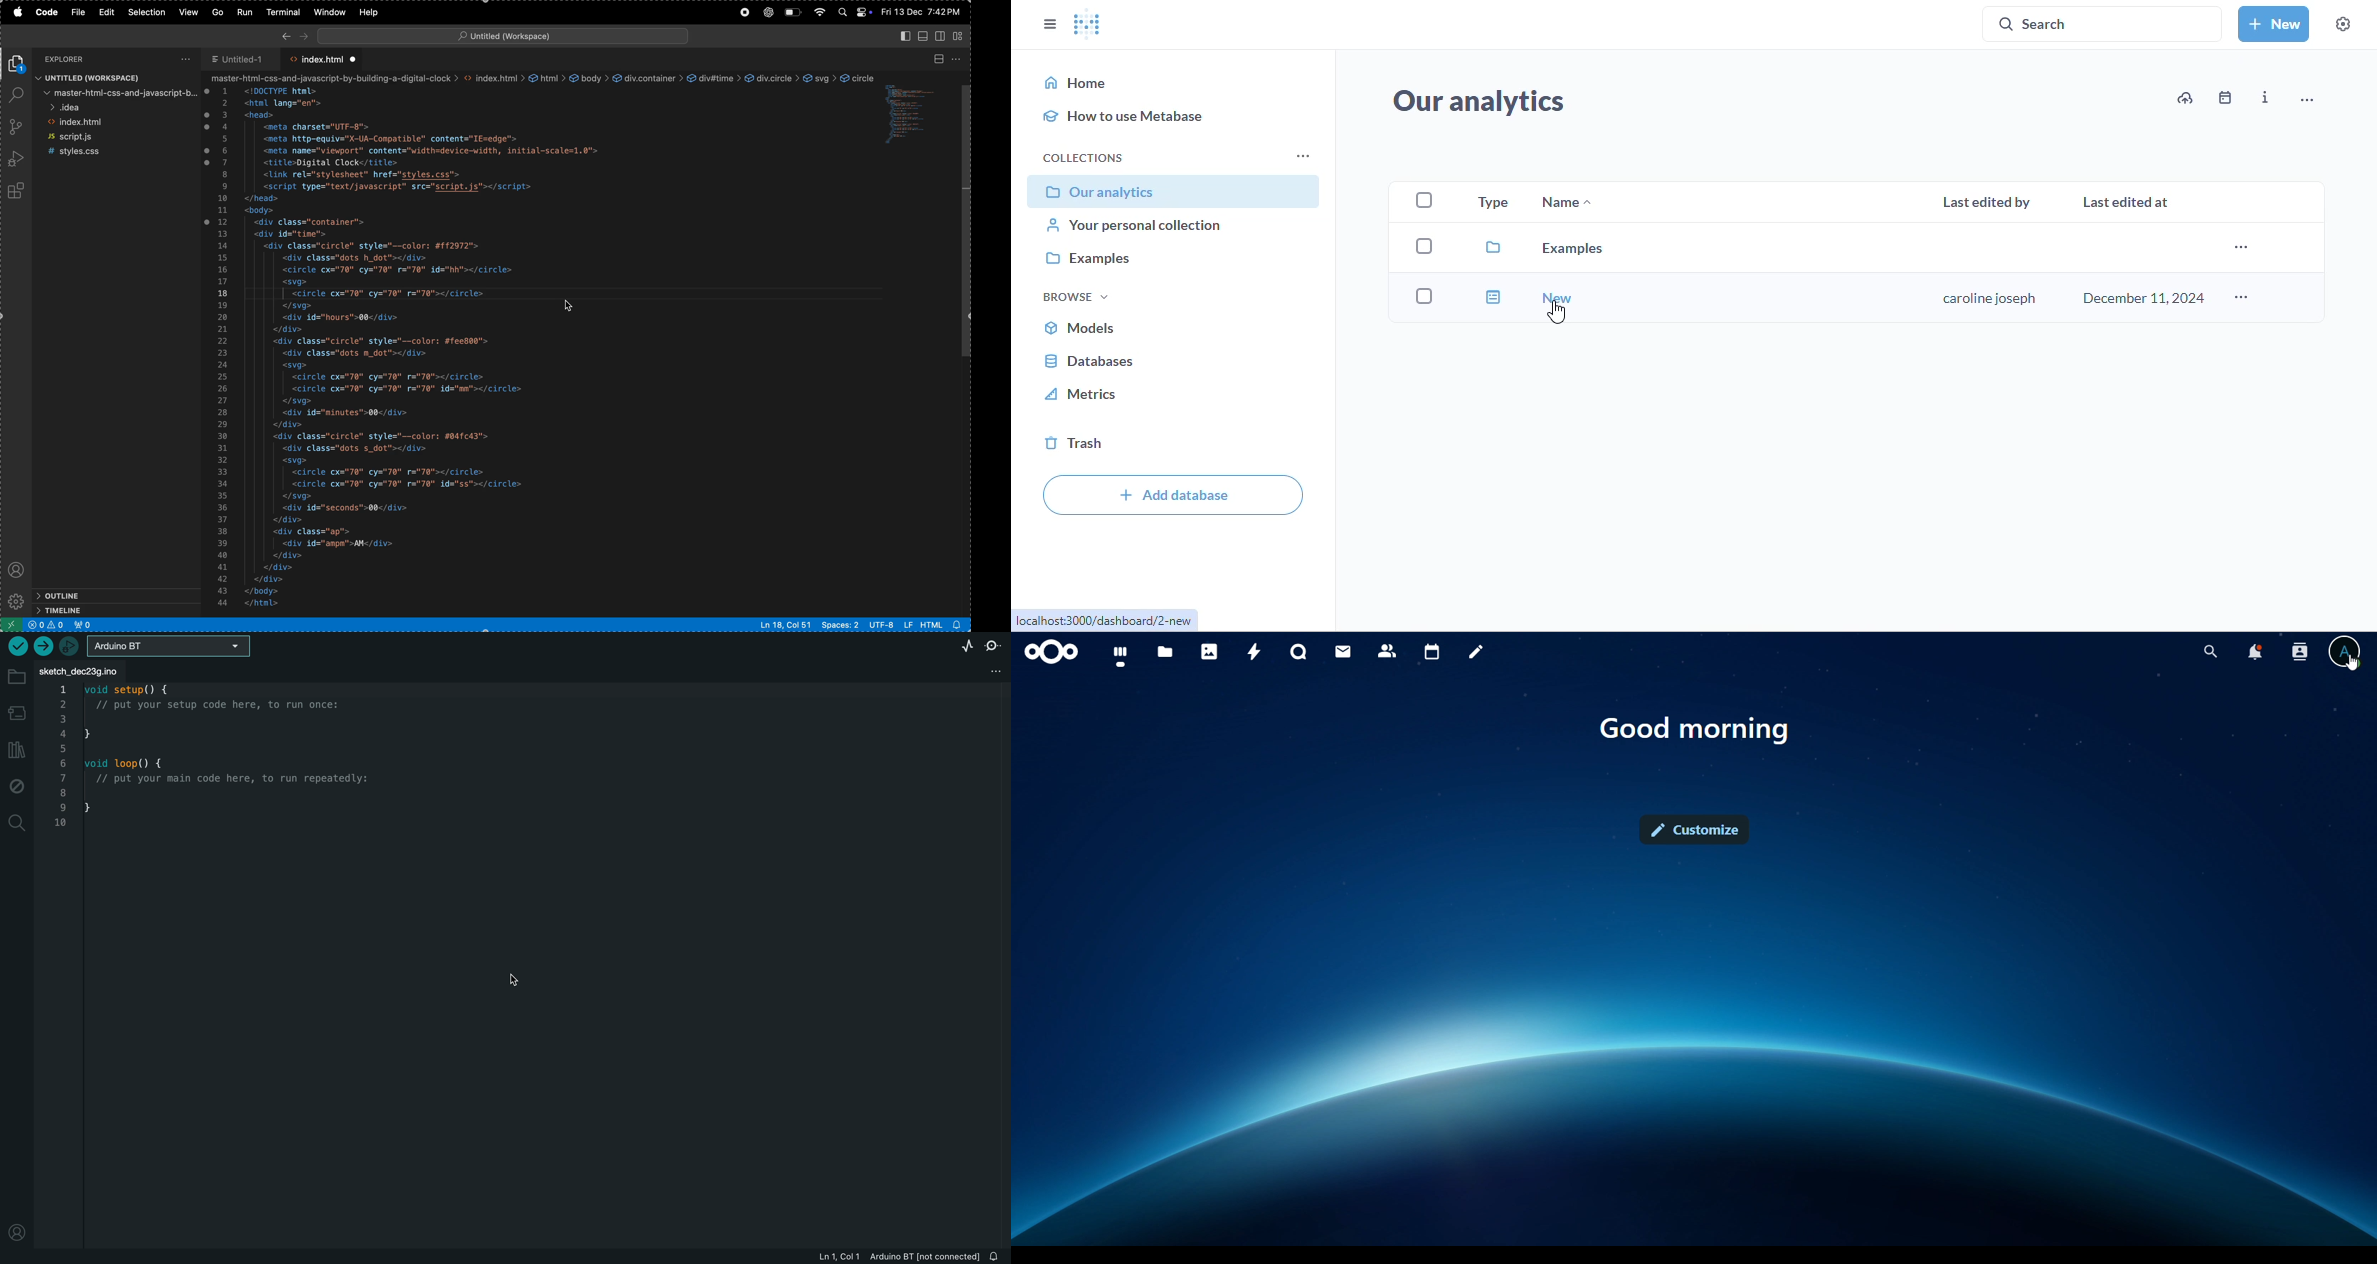 This screenshot has width=2380, height=1288. I want to click on apple menu, so click(21, 13).